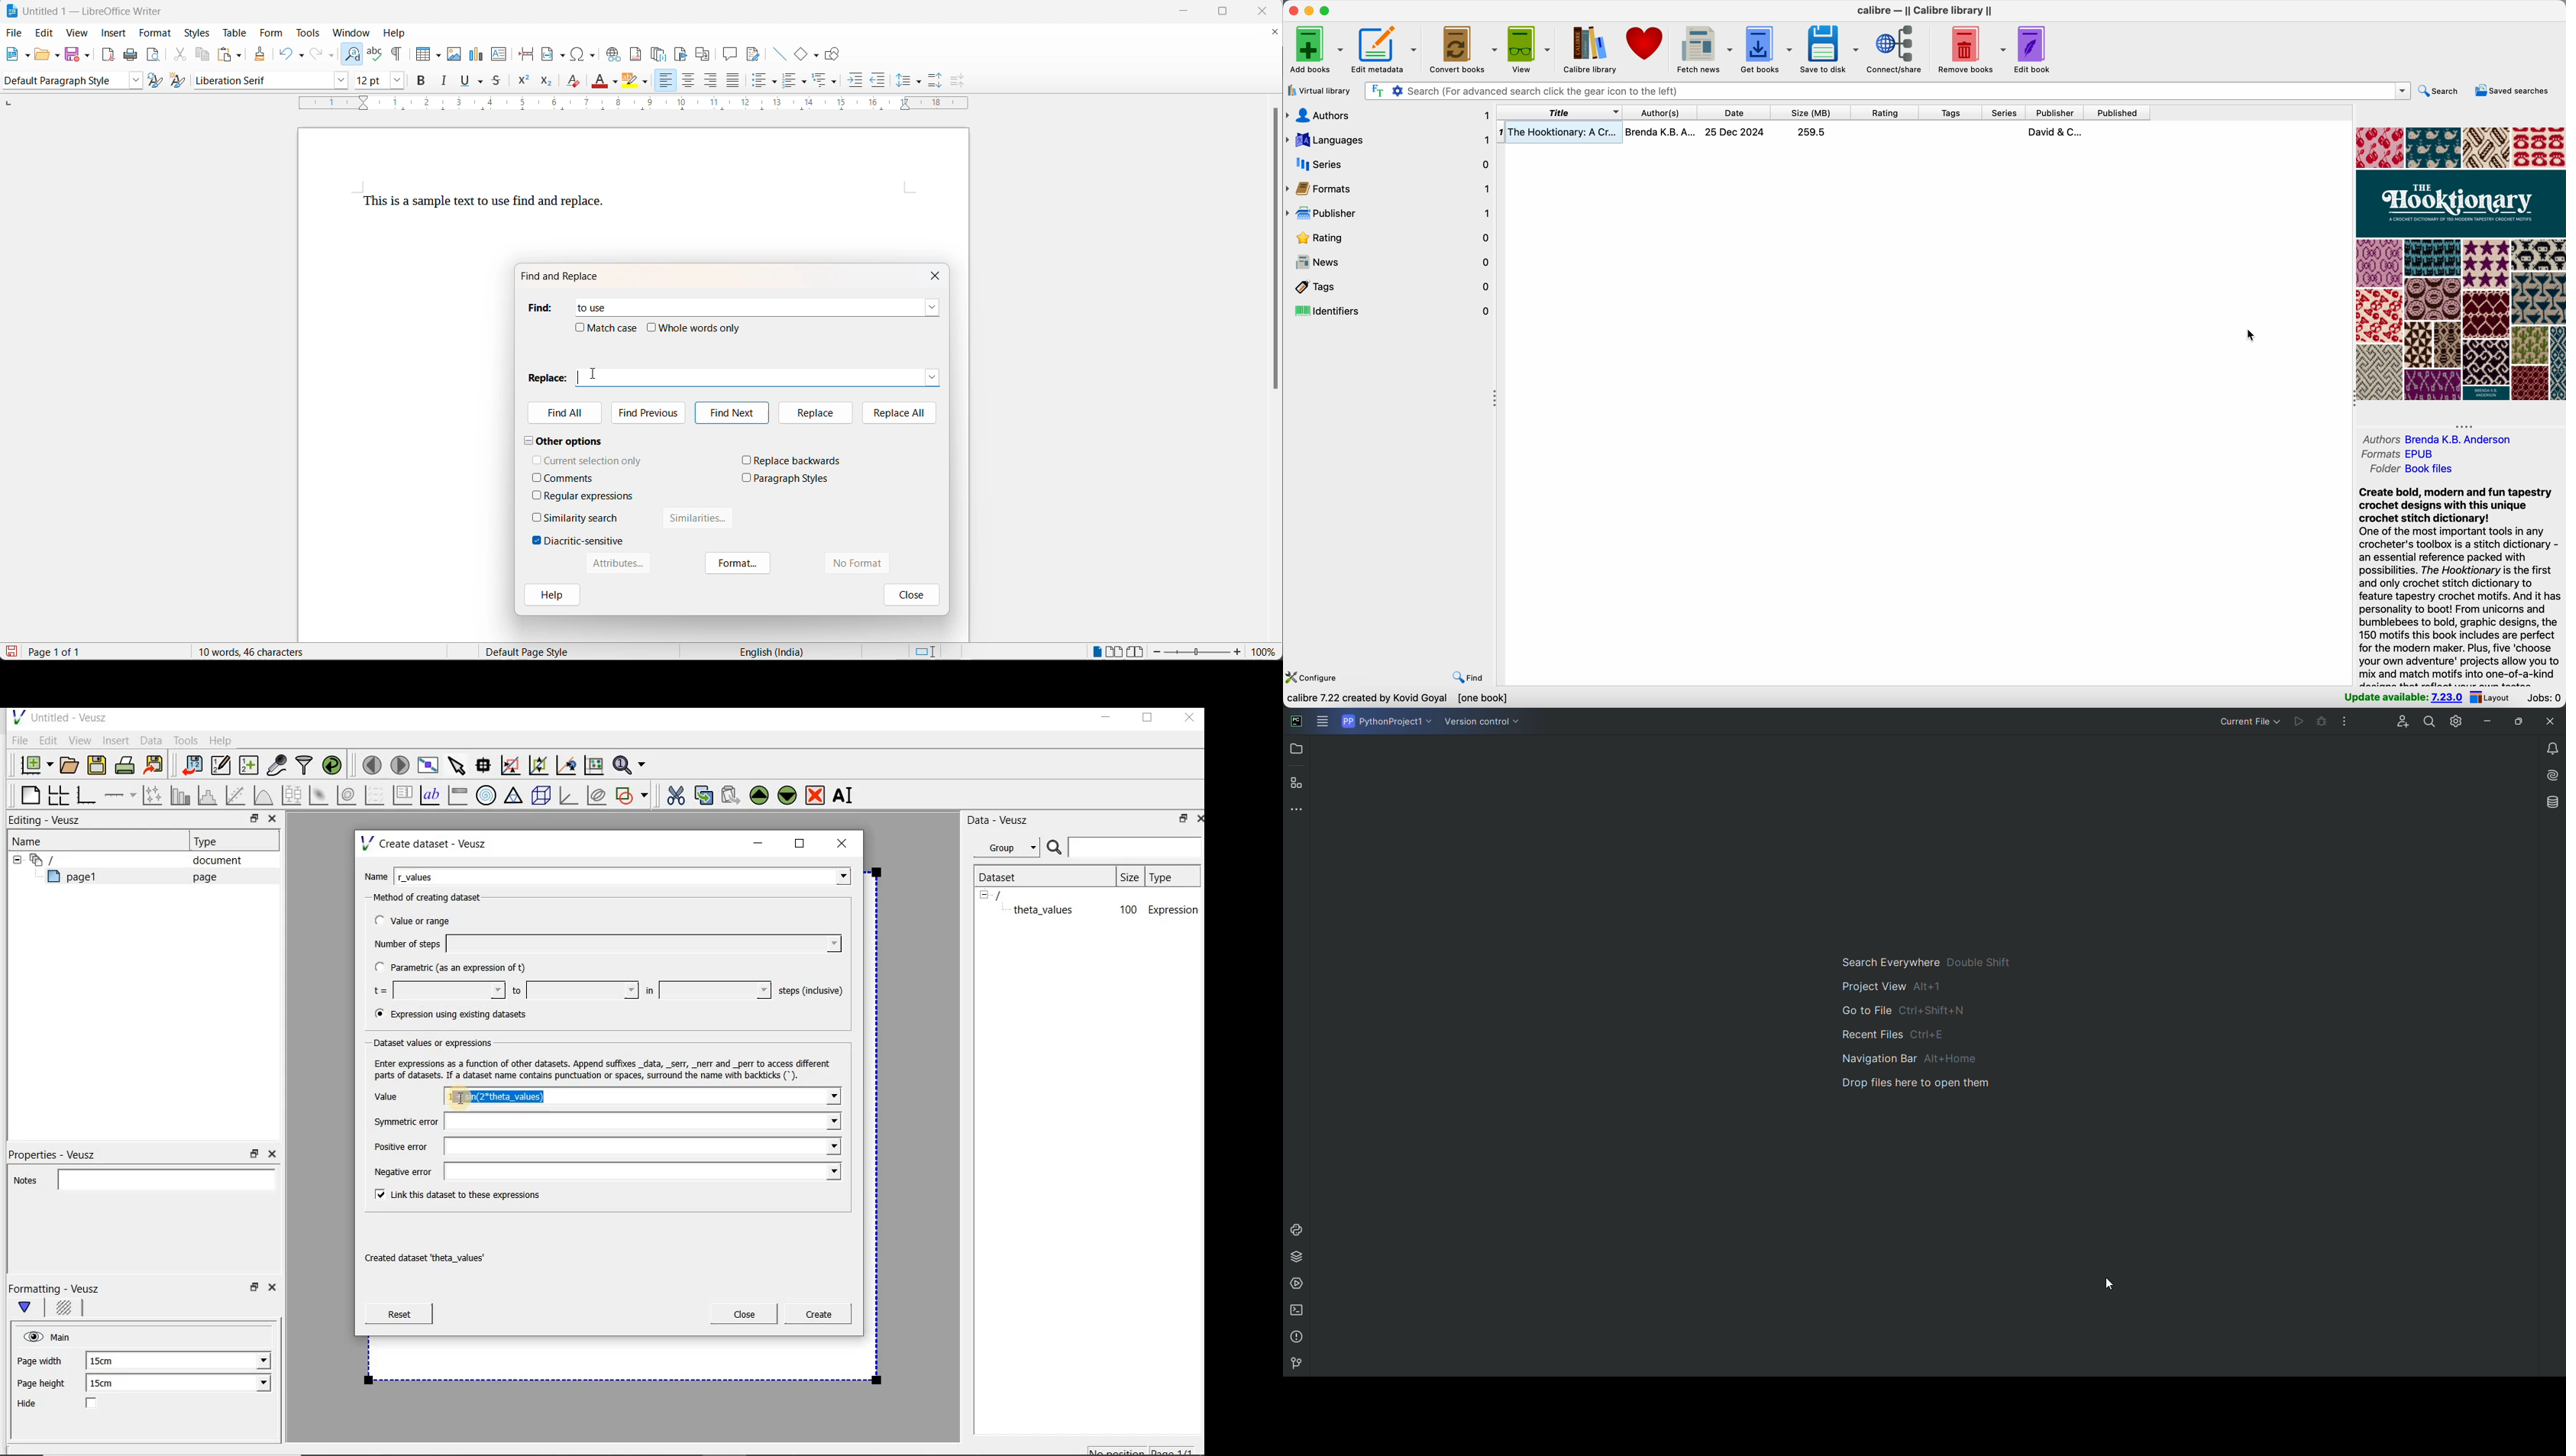  What do you see at coordinates (237, 795) in the screenshot?
I see `Fit a function to data` at bounding box center [237, 795].